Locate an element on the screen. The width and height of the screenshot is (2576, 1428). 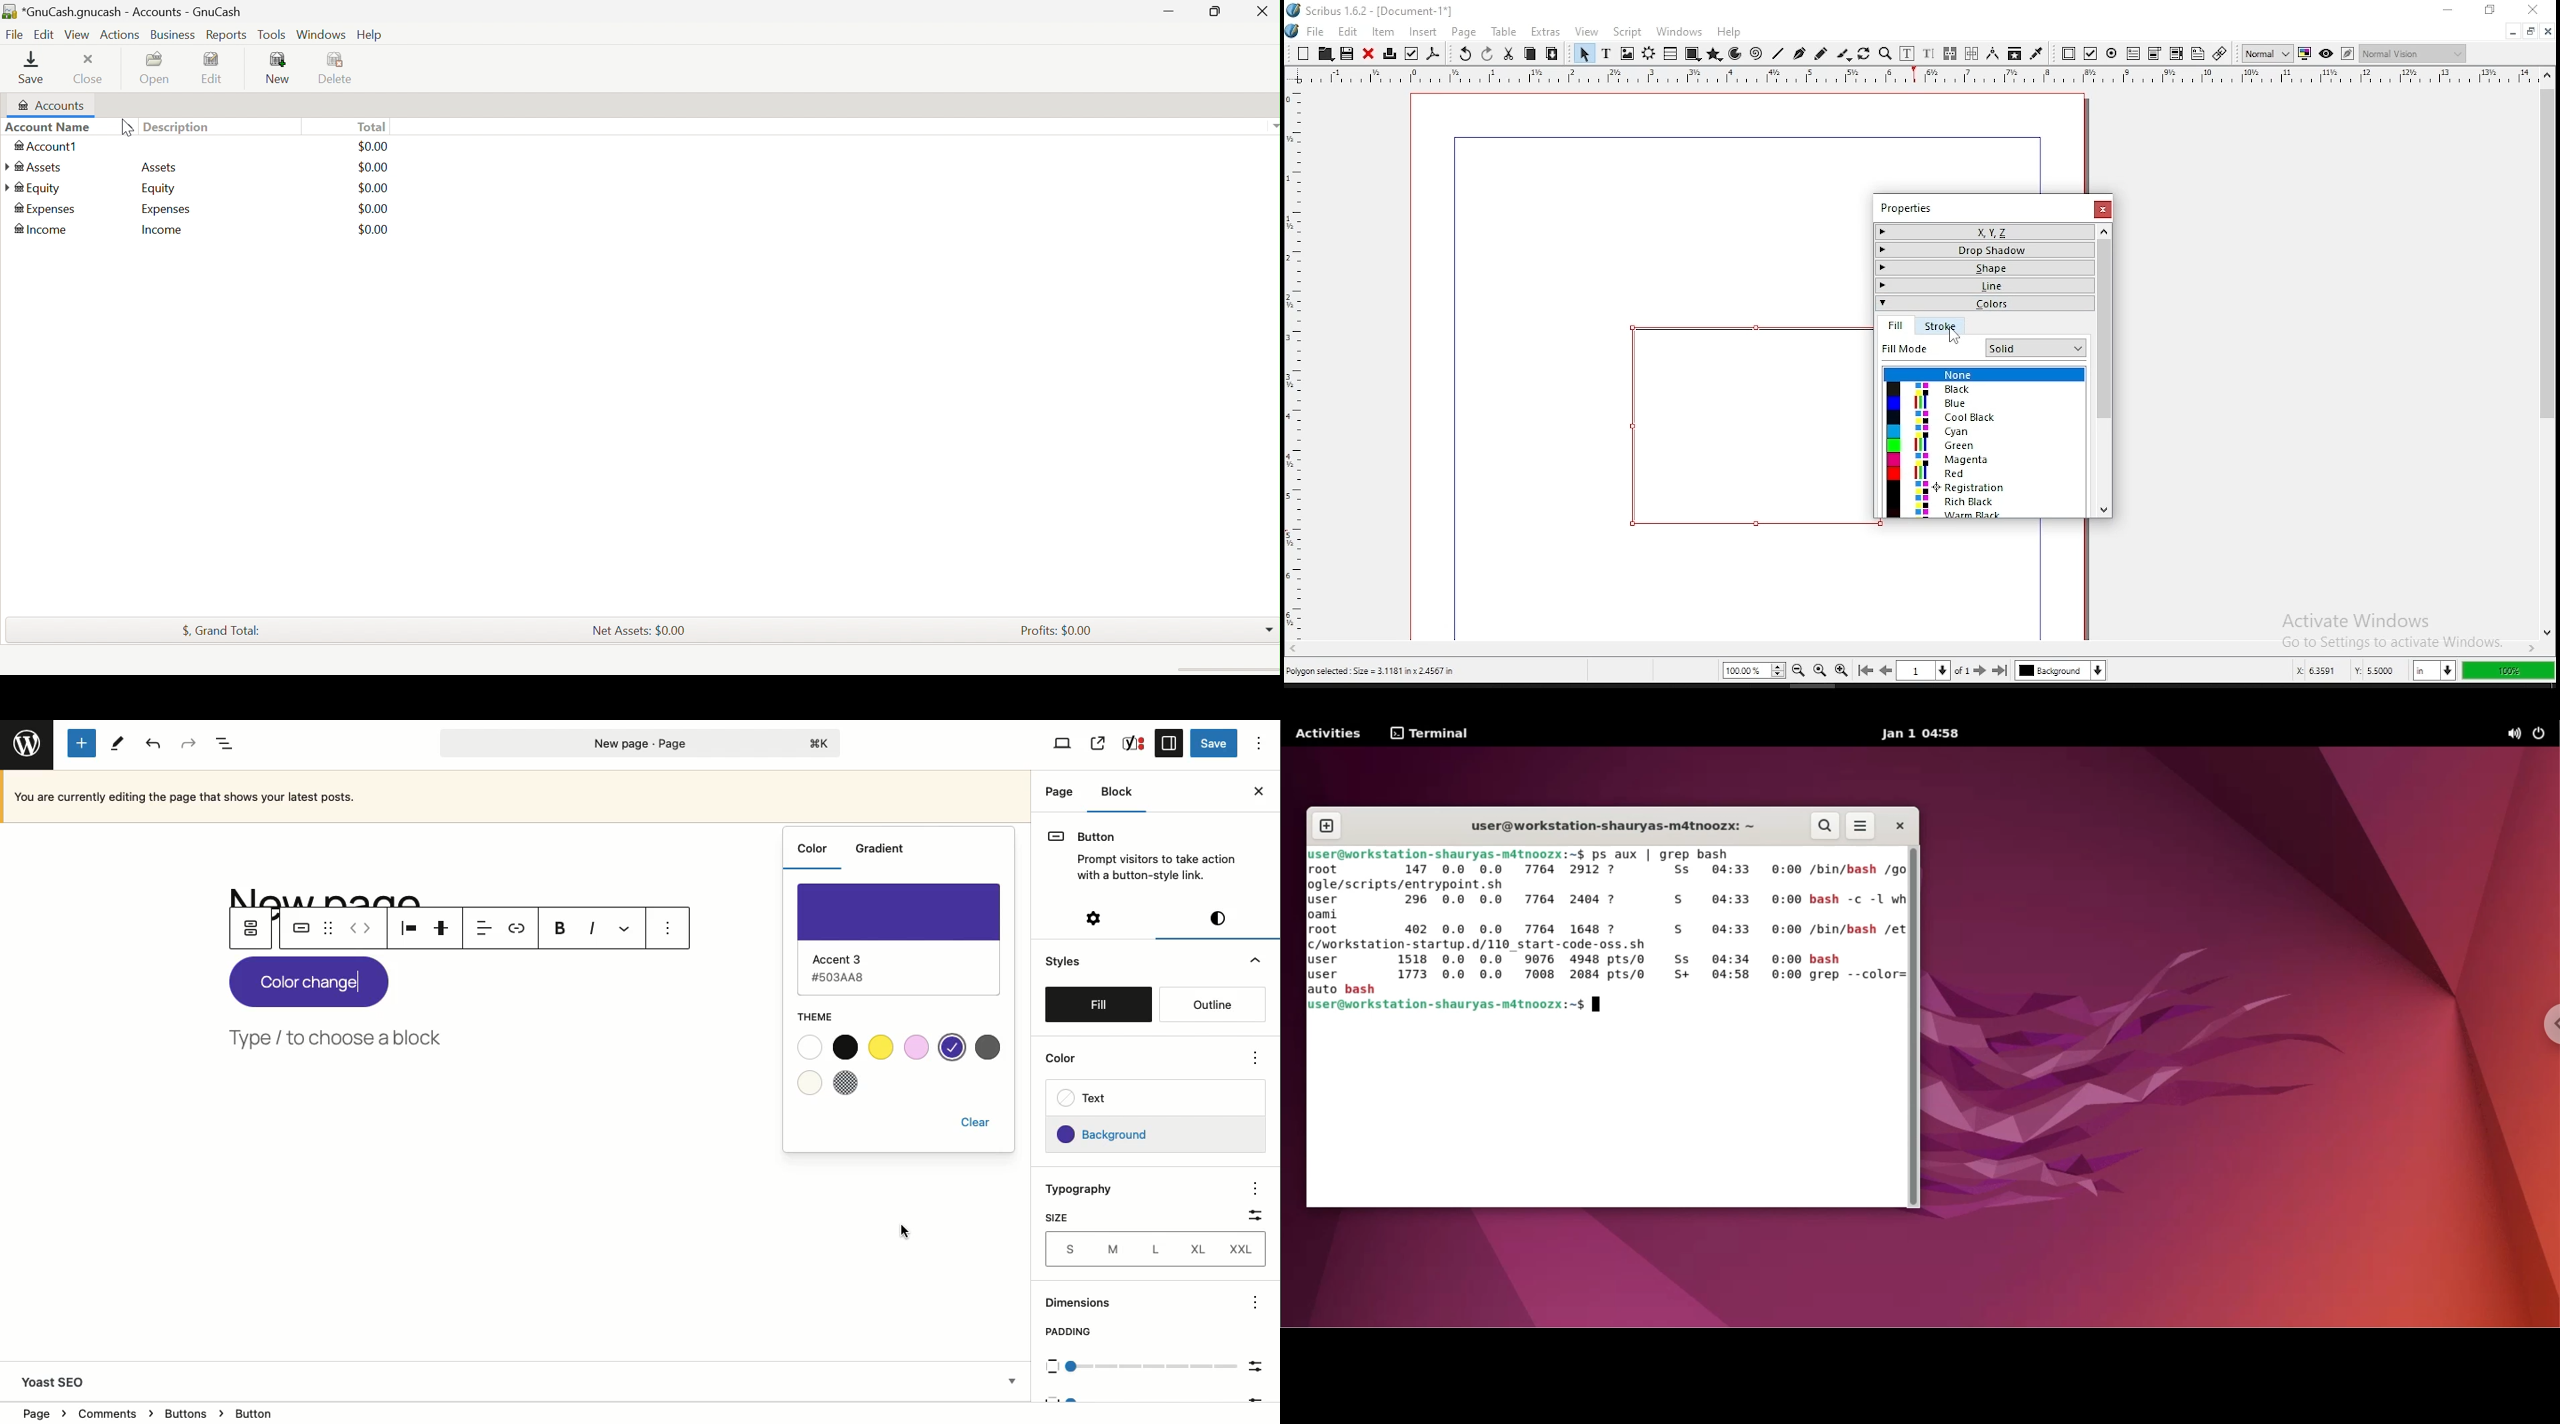
user@workstation-shauryas-m4tnoozx: ~$ is located at coordinates (1465, 1009).